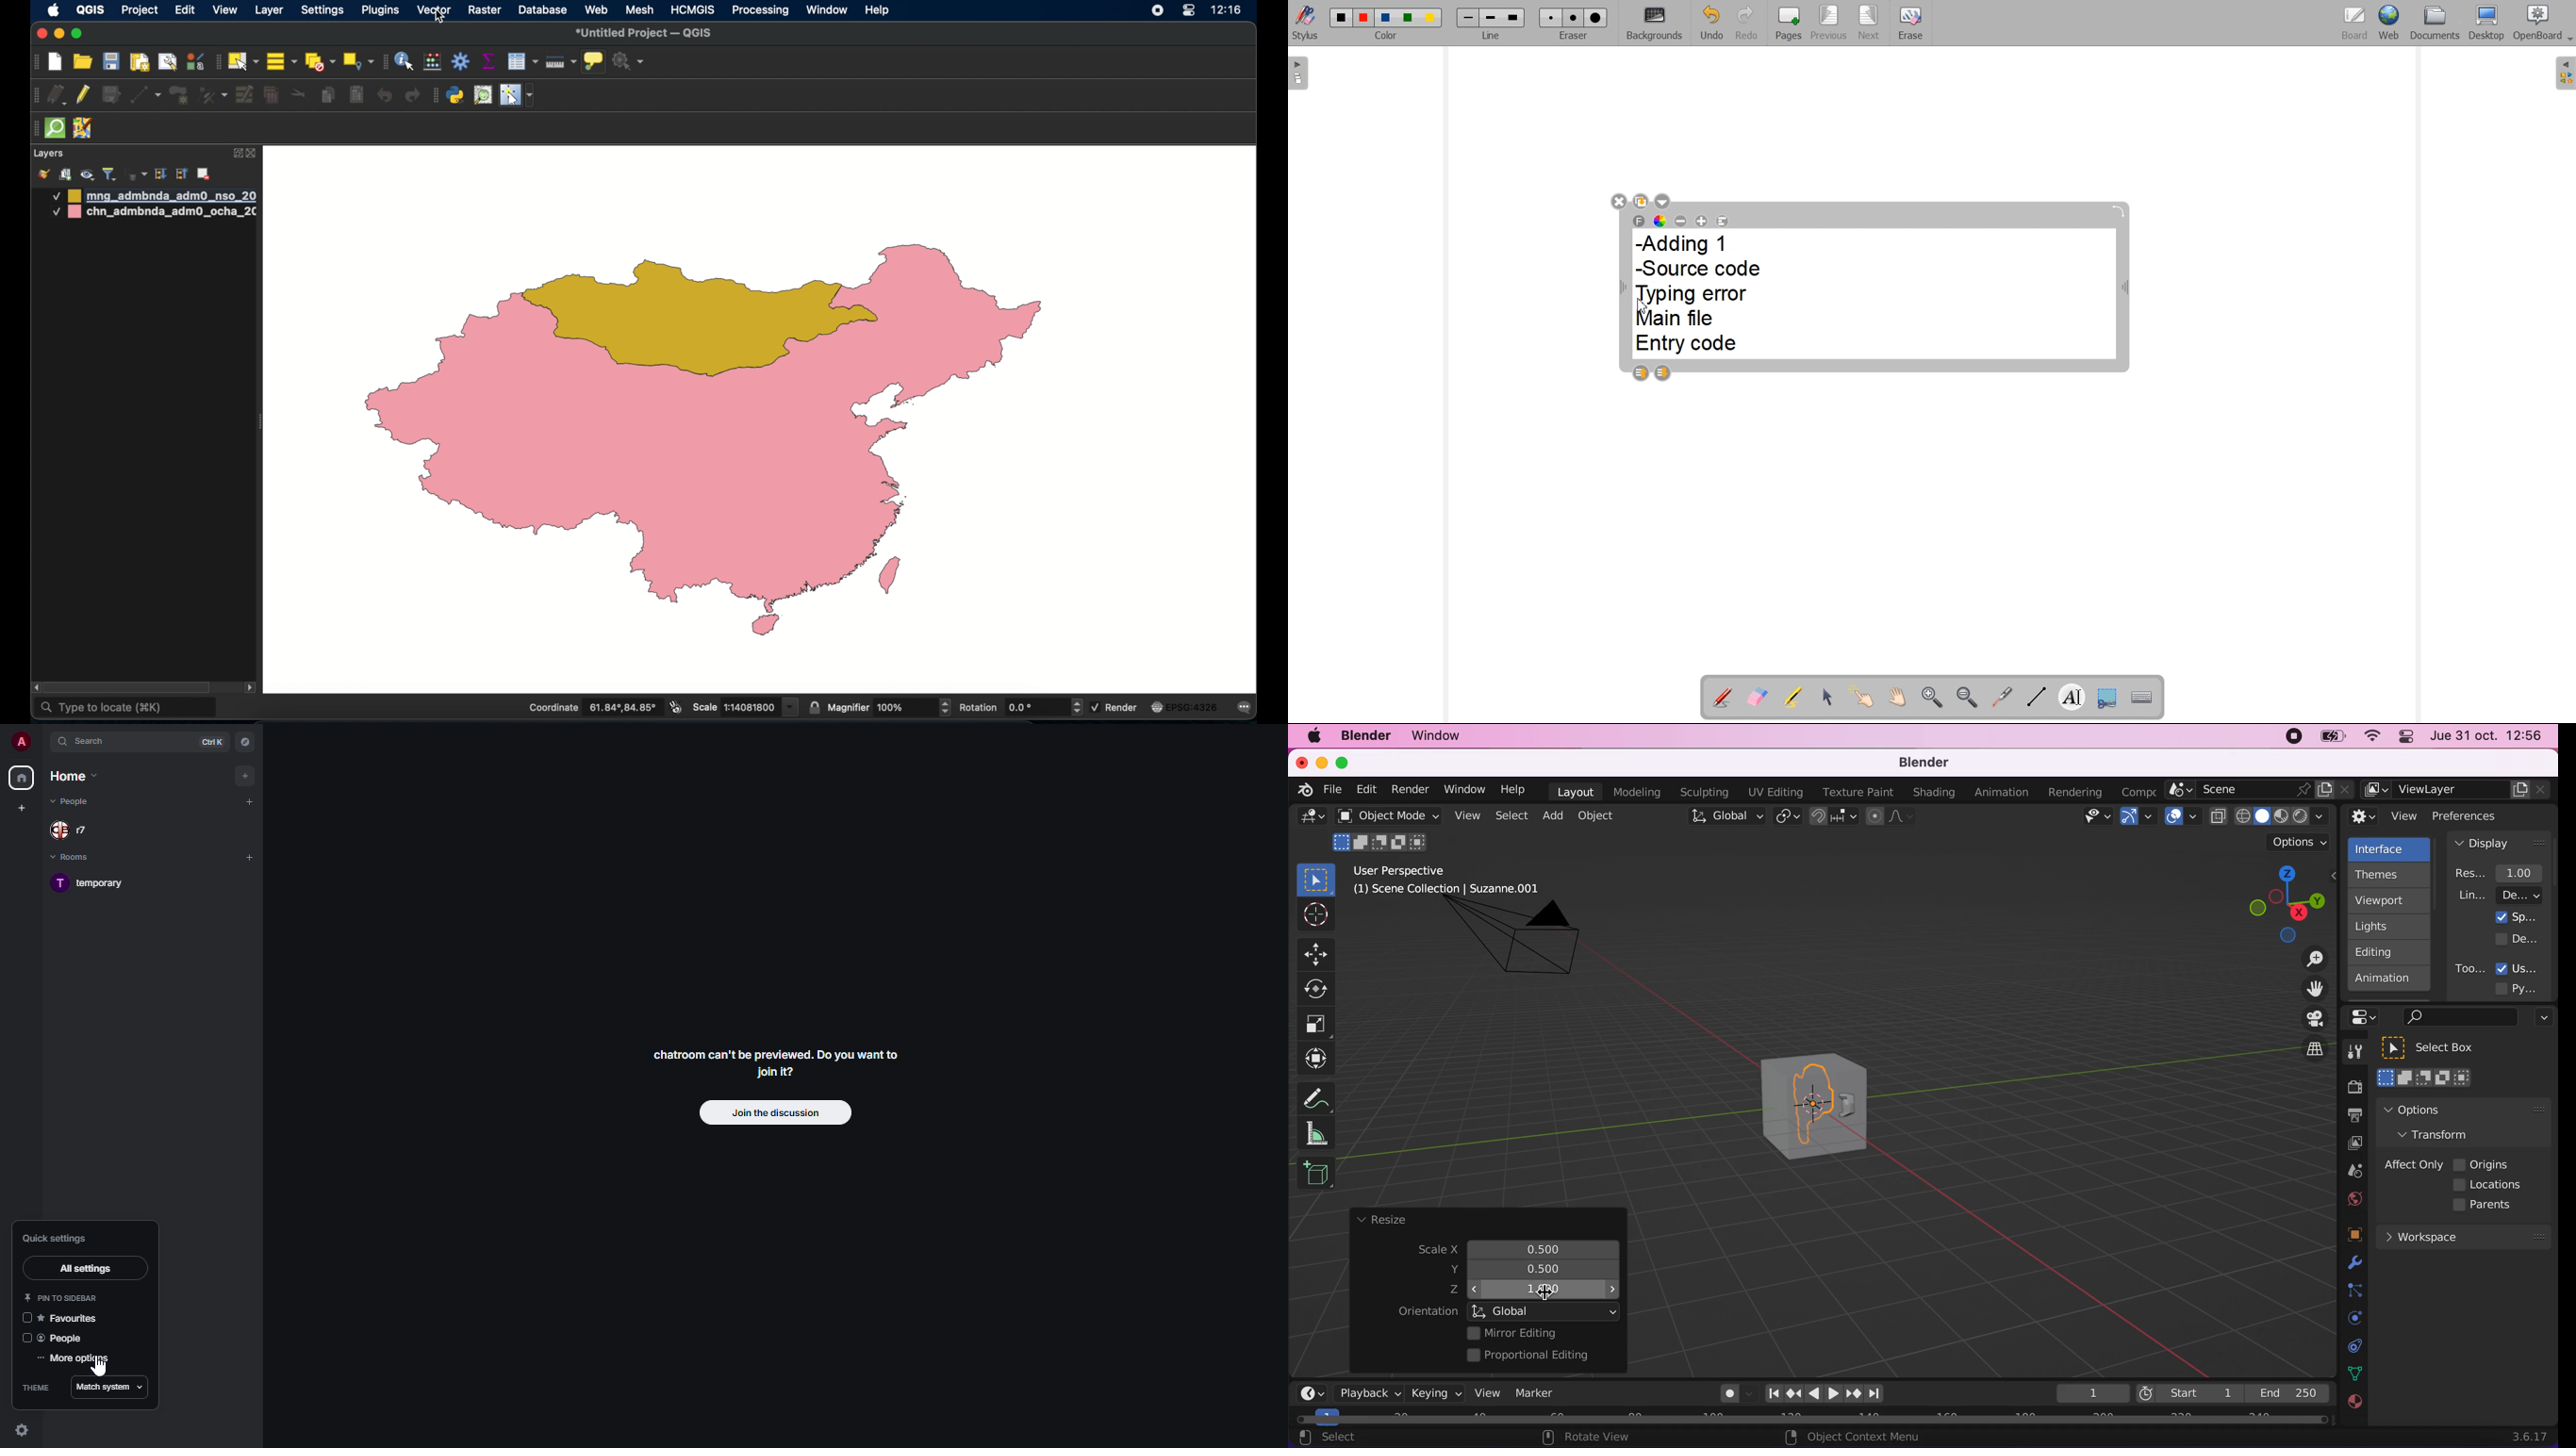 The width and height of the screenshot is (2576, 1456). What do you see at coordinates (77, 34) in the screenshot?
I see `maximize` at bounding box center [77, 34].